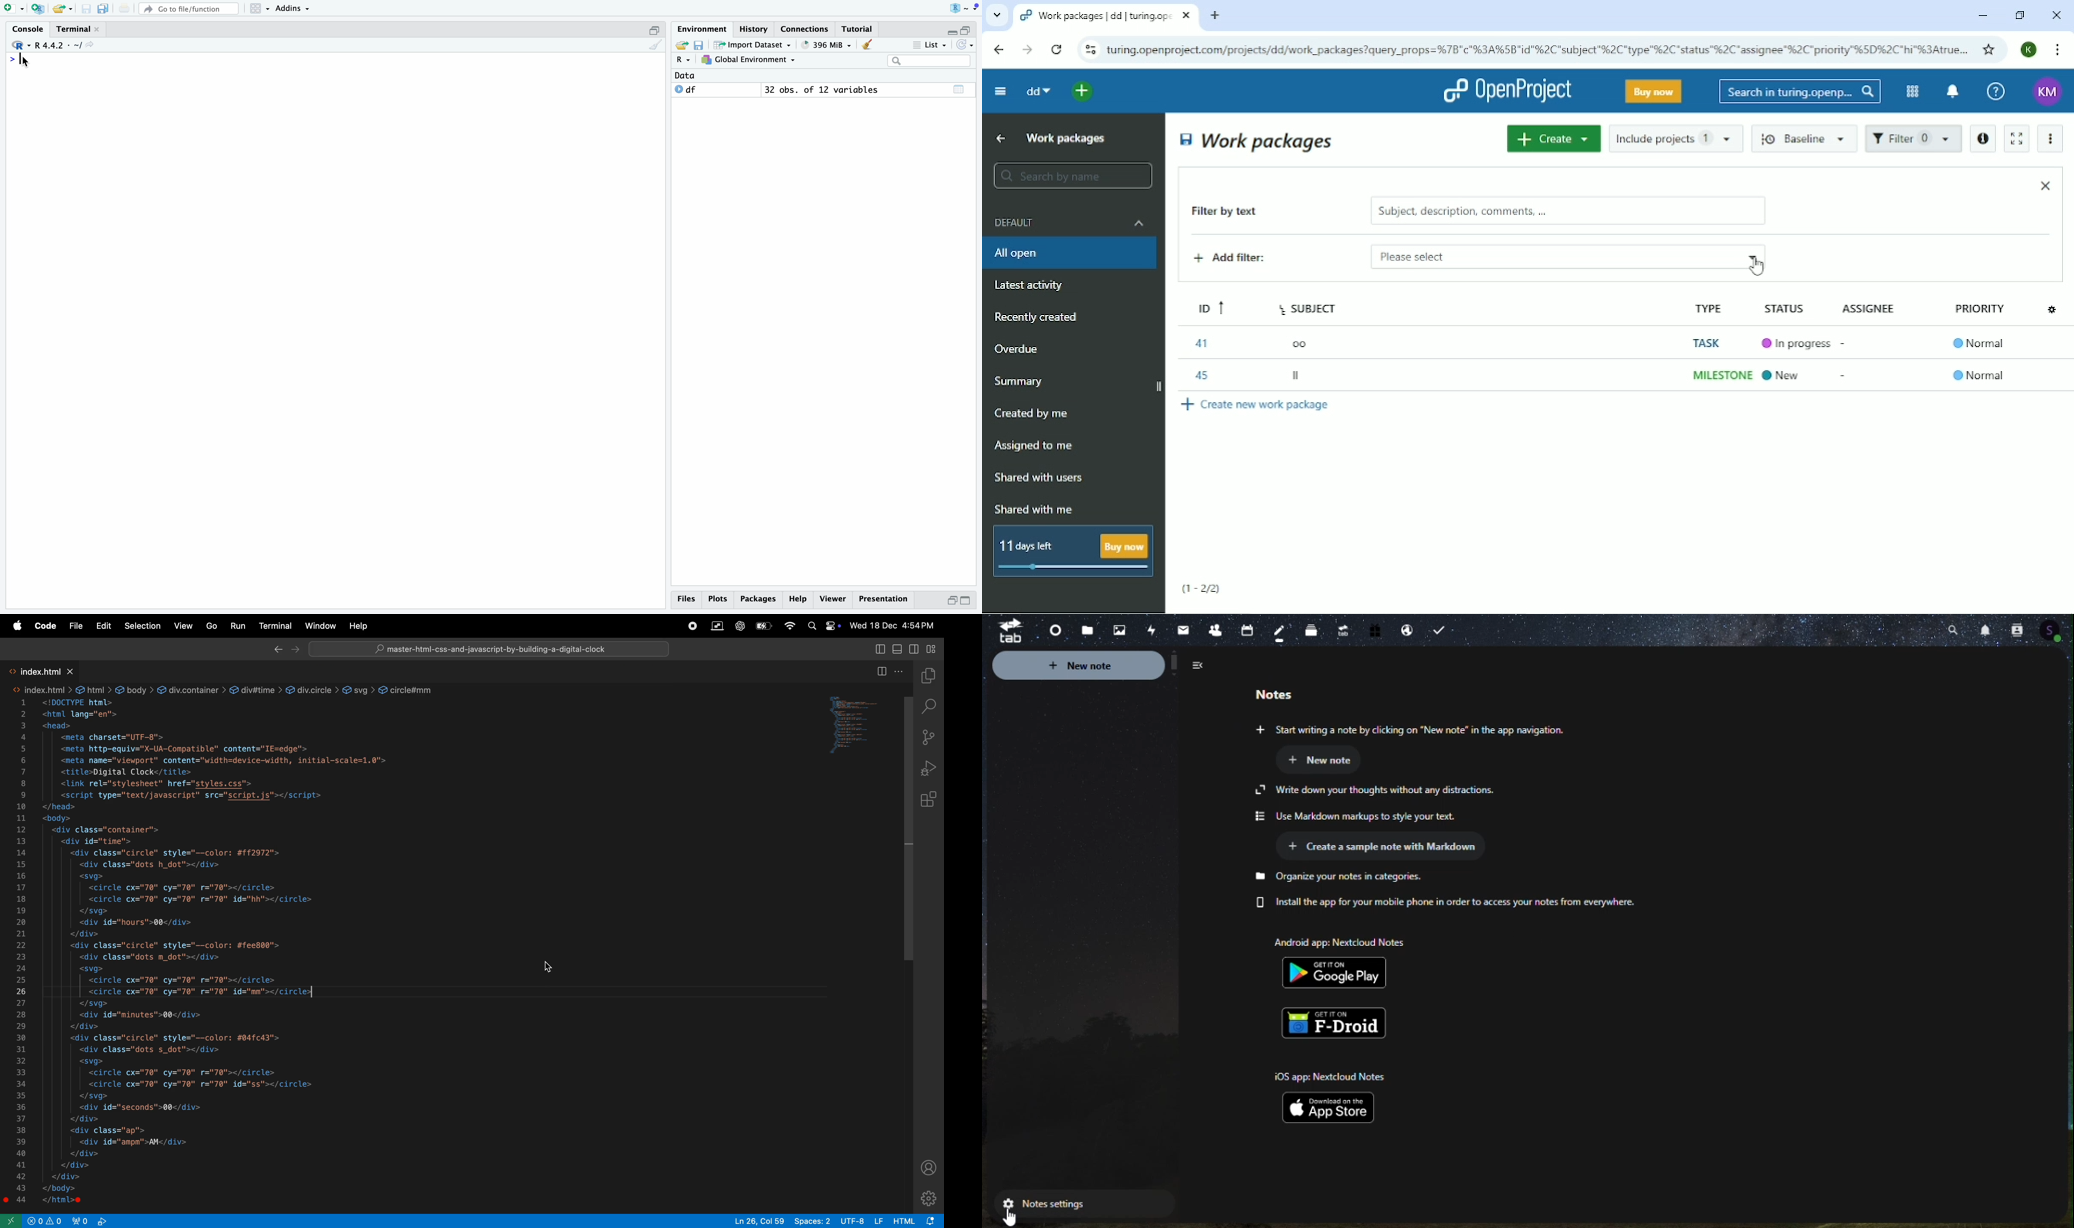 The width and height of the screenshot is (2100, 1232). I want to click on Use Markdown markups to style your text., so click(1363, 816).